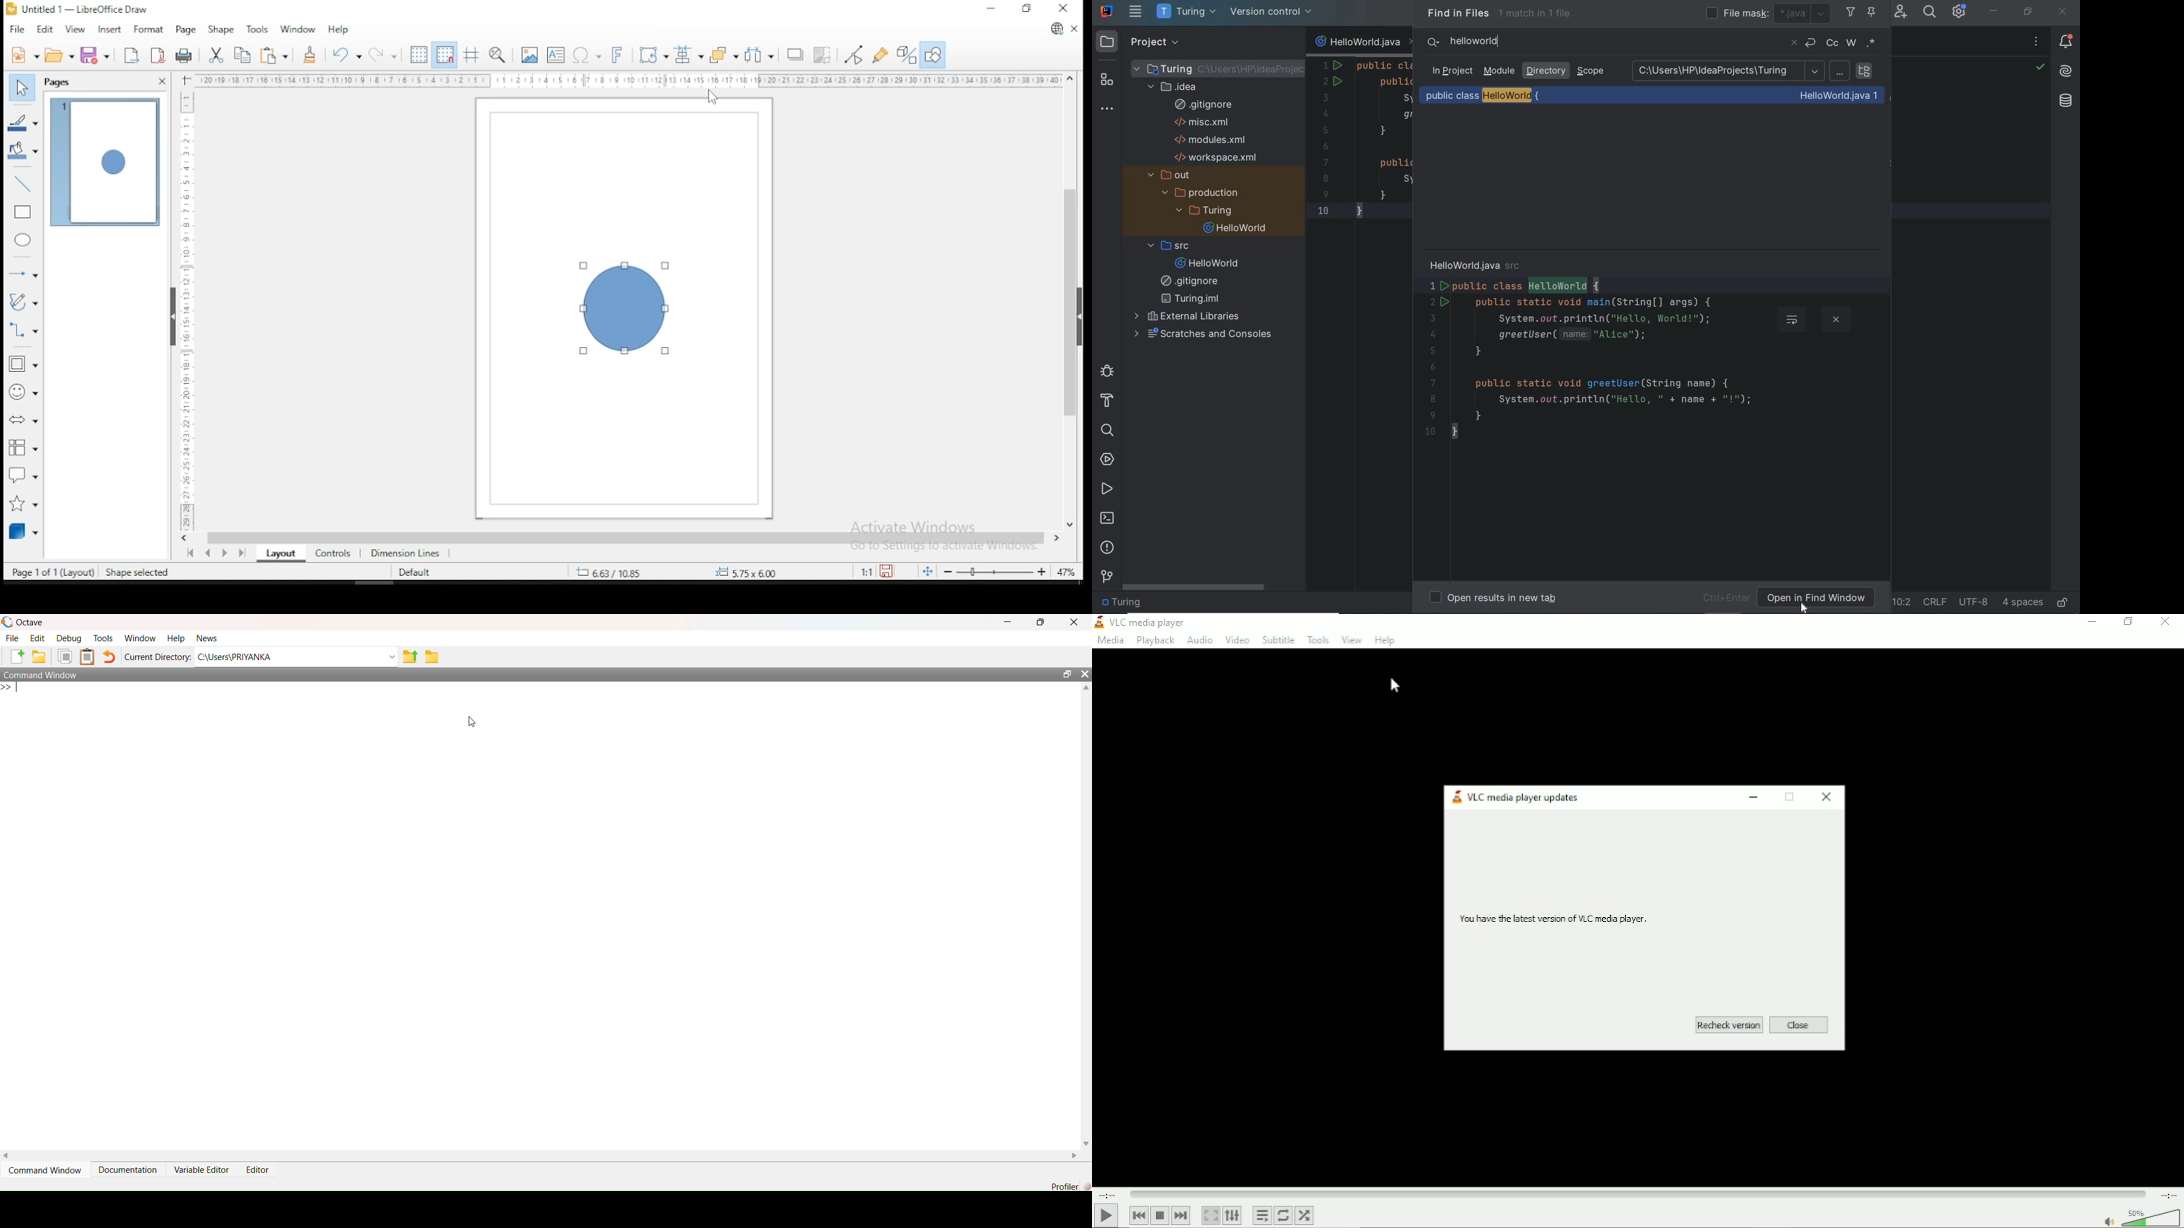 The image size is (2184, 1232). I want to click on crop, so click(822, 56).